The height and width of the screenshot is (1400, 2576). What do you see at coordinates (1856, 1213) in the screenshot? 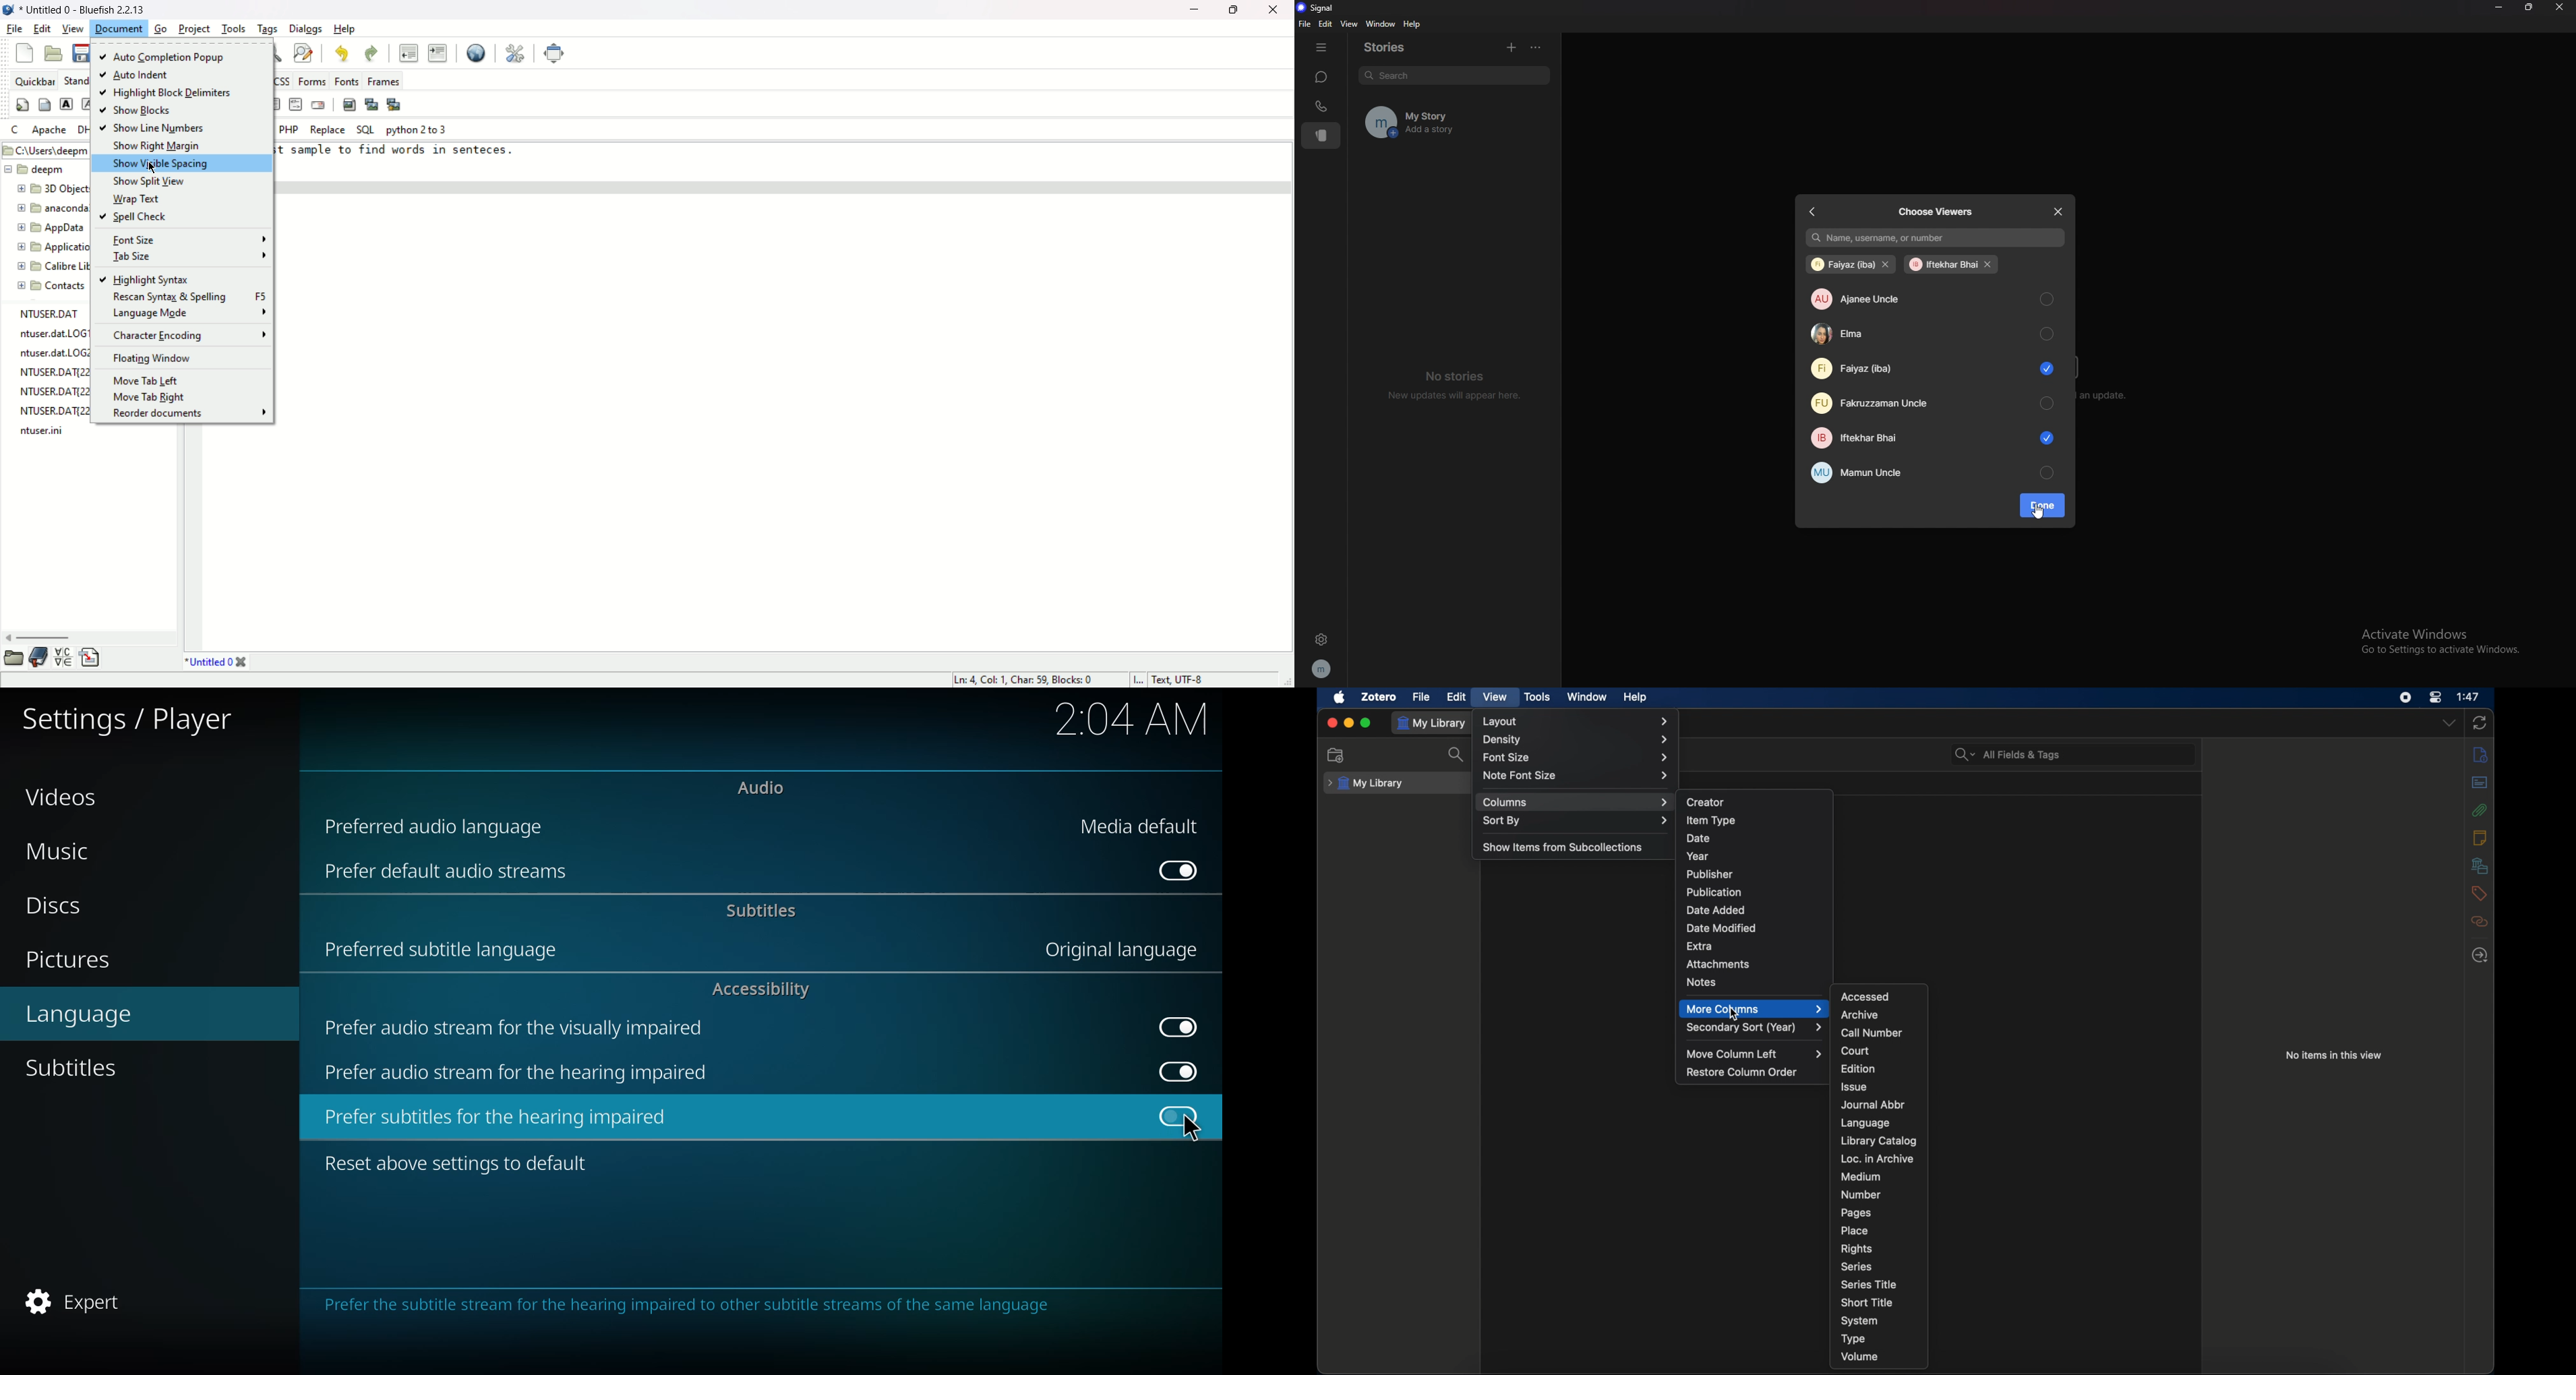
I see `pages` at bounding box center [1856, 1213].